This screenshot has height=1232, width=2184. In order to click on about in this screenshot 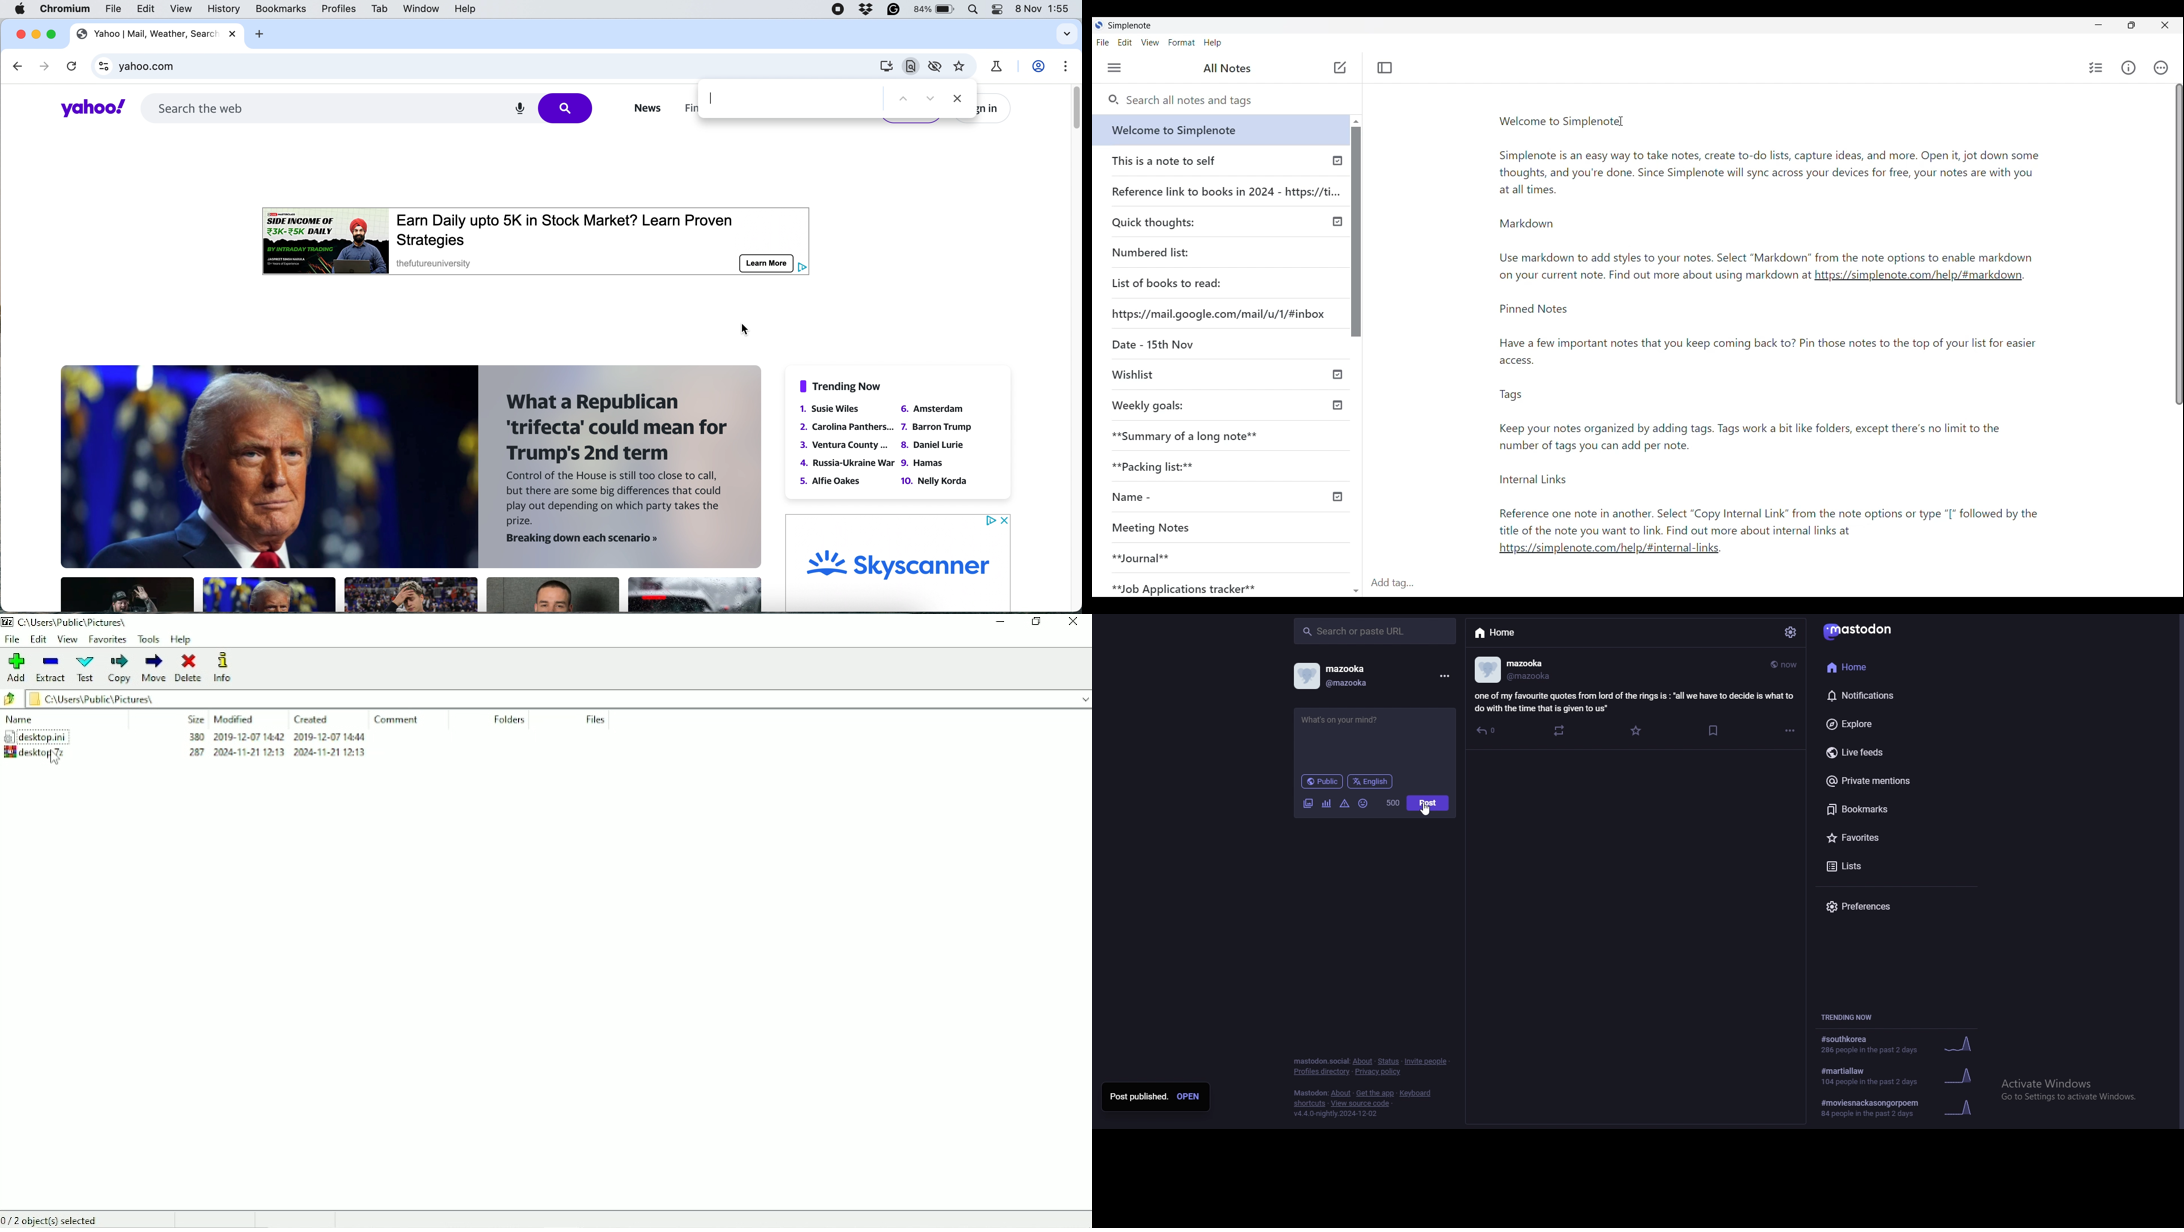, I will do `click(1363, 1062)`.